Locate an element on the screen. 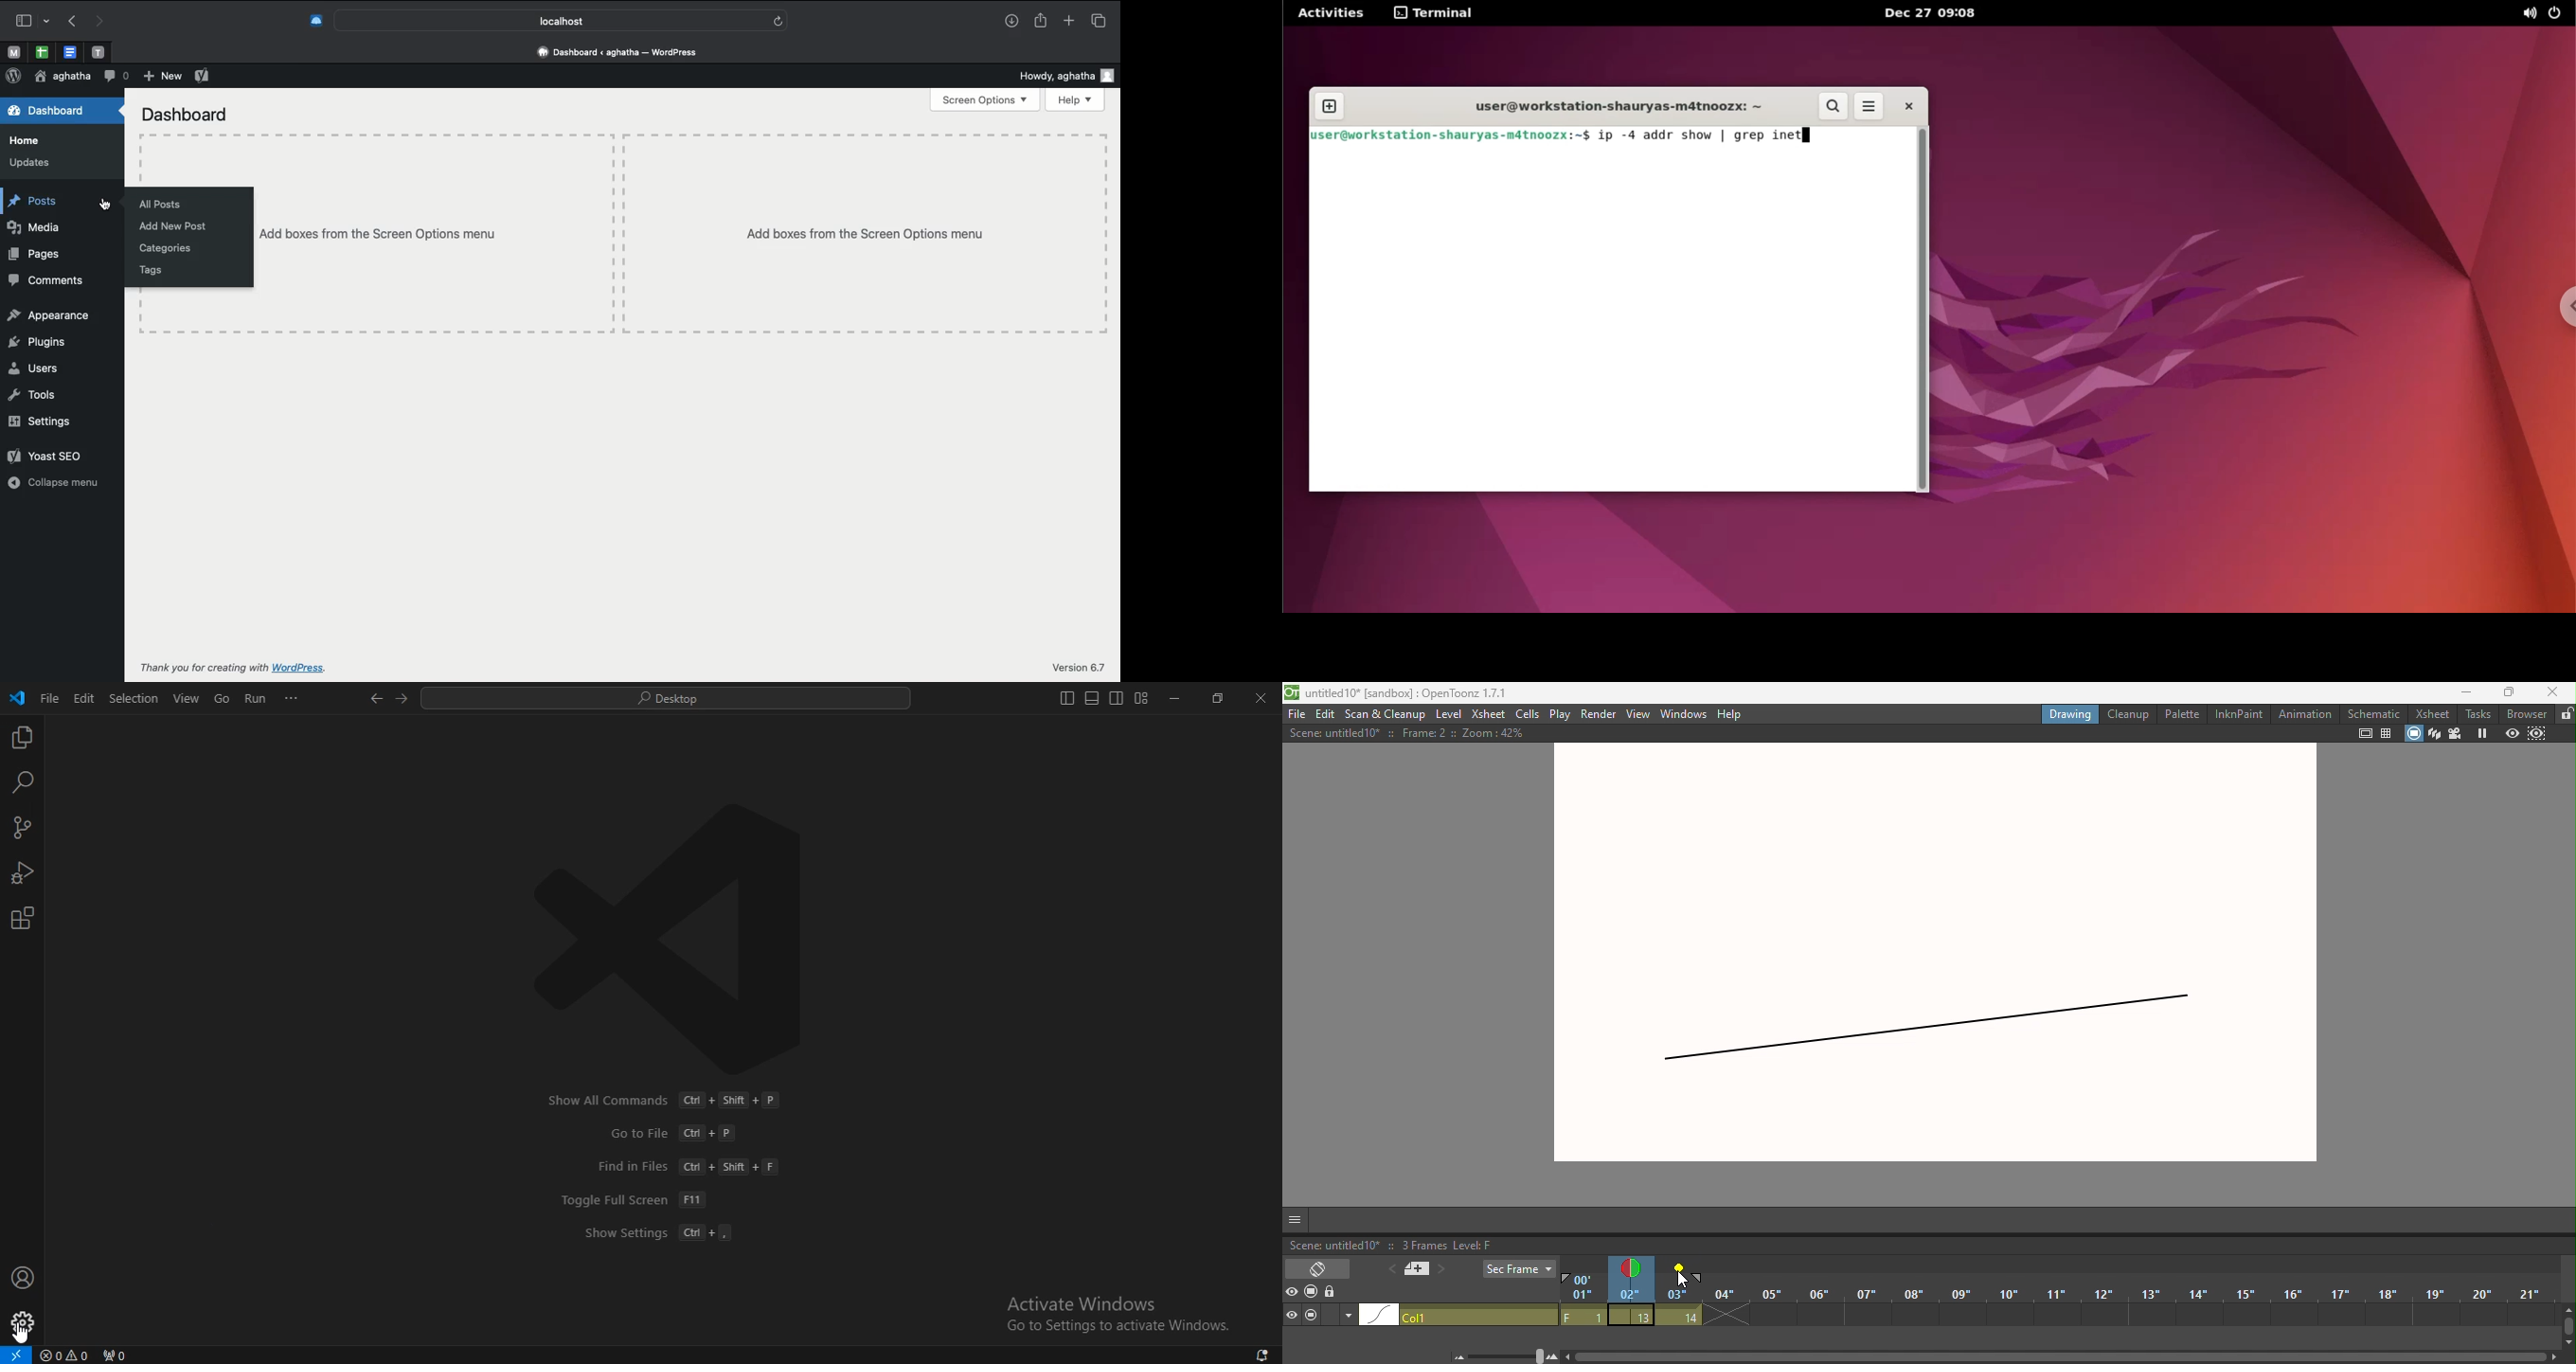  Search bar is located at coordinates (561, 20).